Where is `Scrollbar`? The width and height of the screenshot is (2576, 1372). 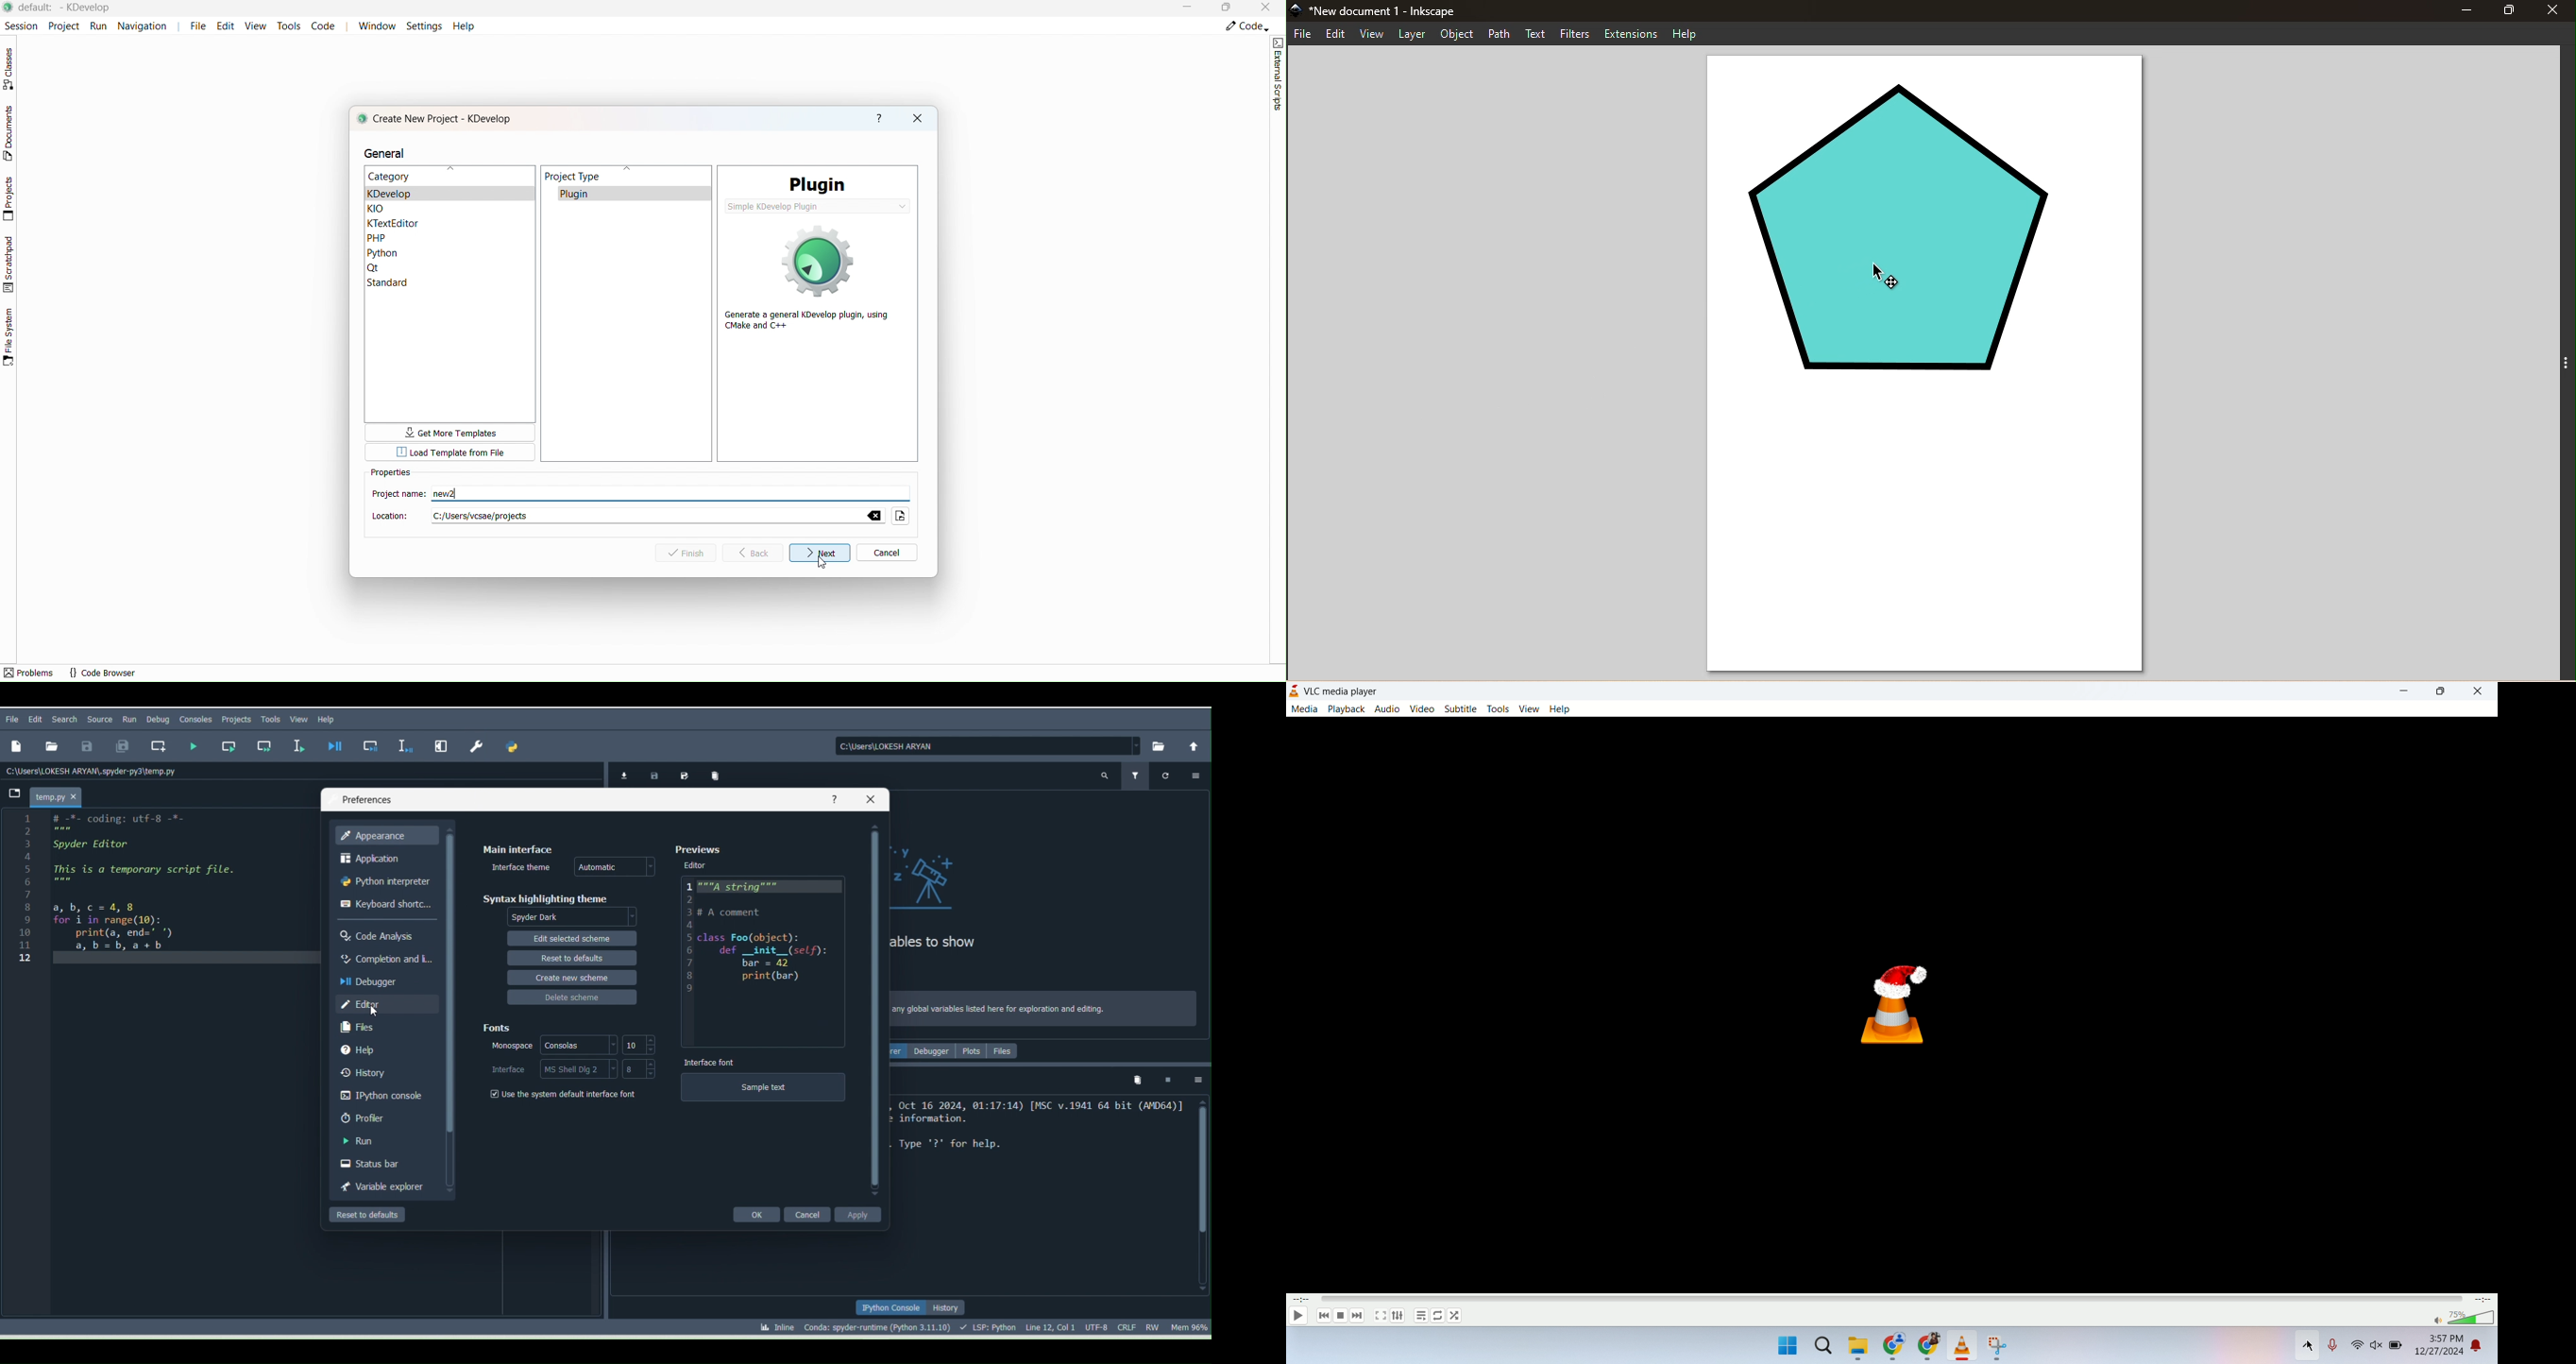 Scrollbar is located at coordinates (874, 1010).